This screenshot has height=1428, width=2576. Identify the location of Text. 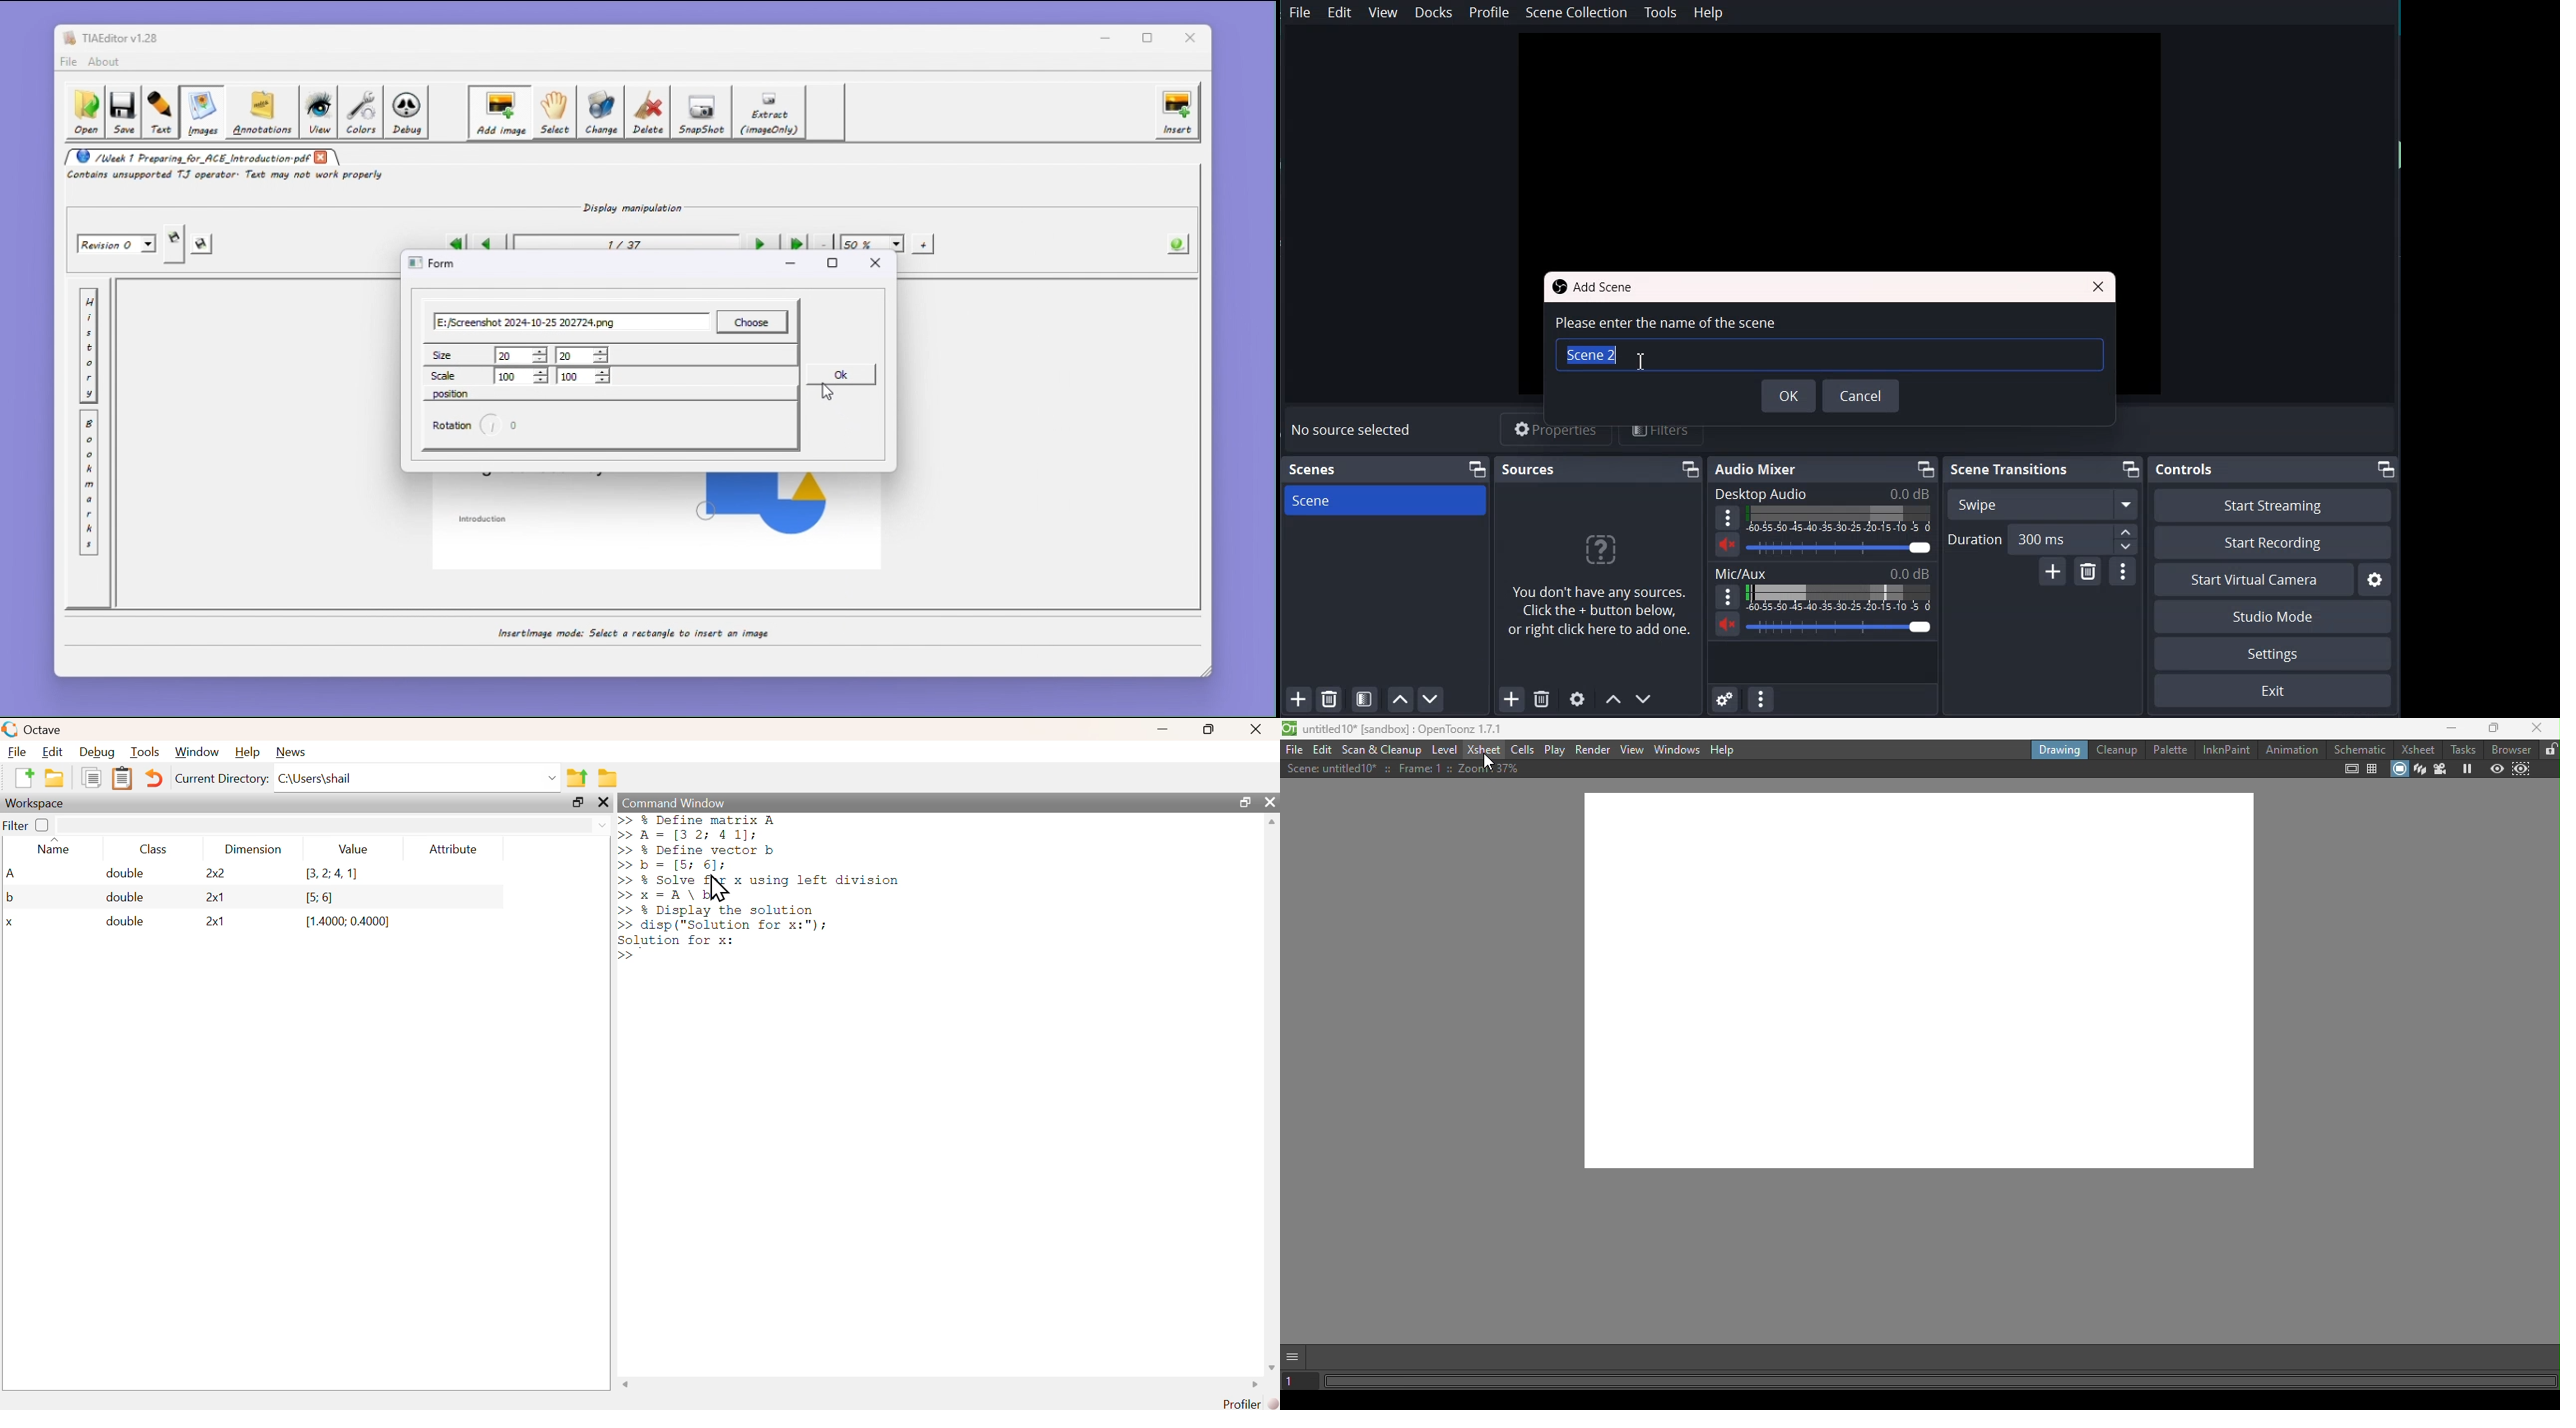
(1354, 431).